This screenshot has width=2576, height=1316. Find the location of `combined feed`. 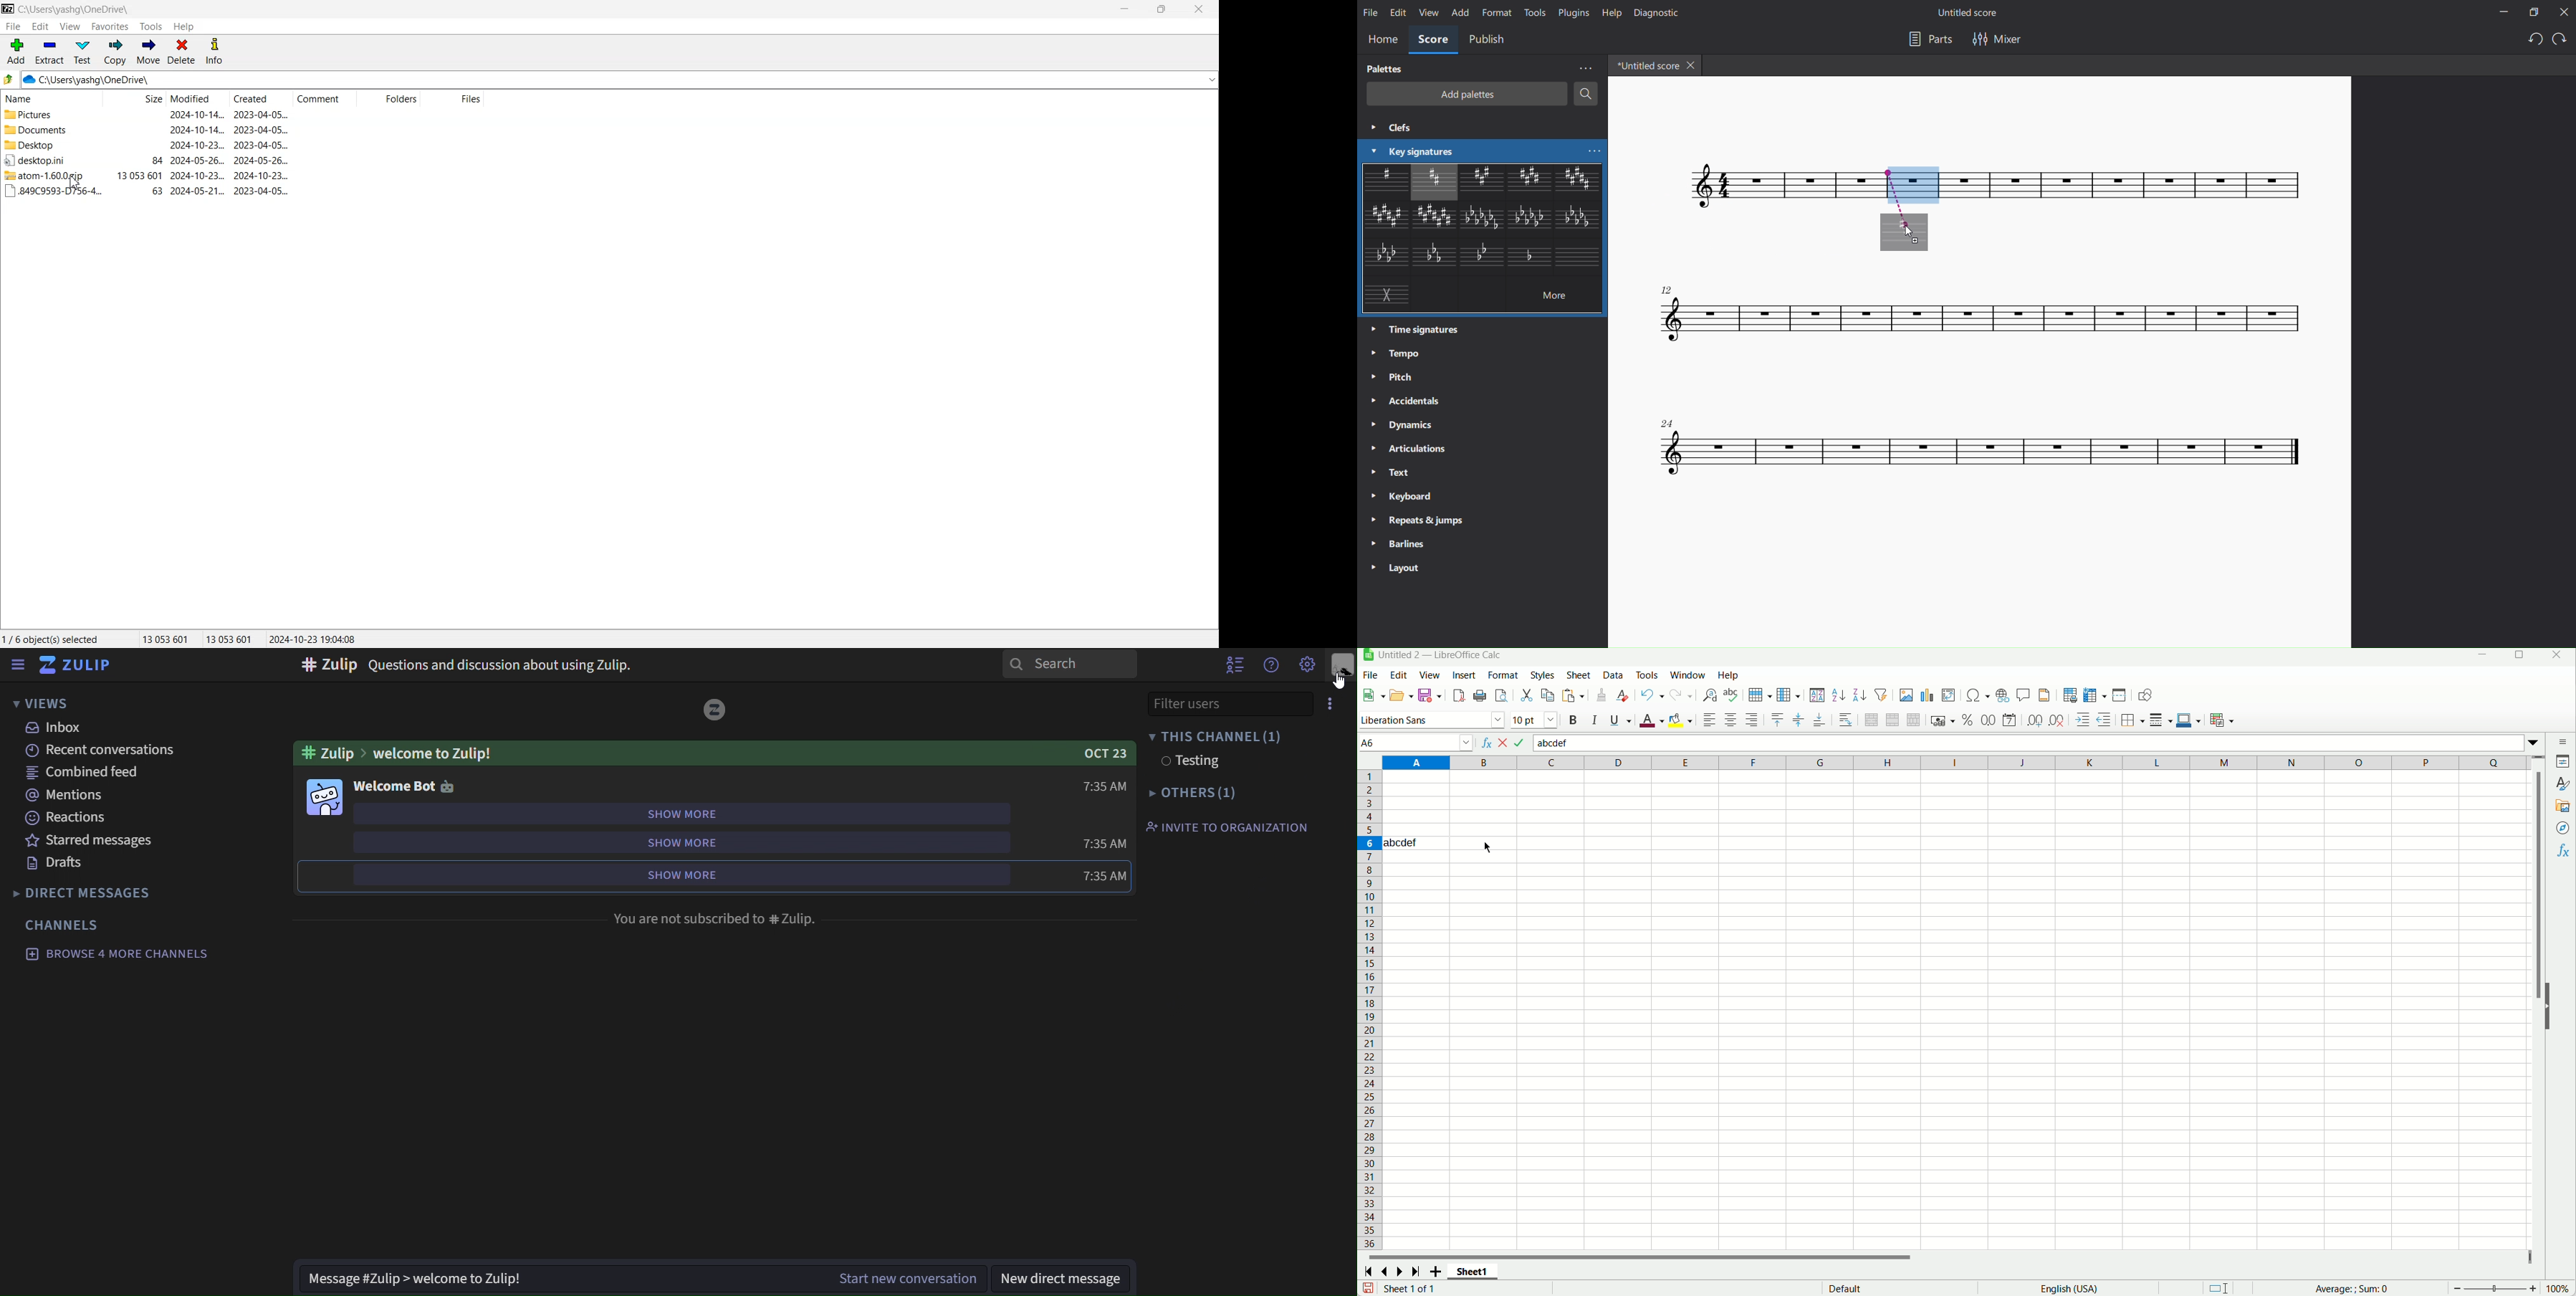

combined feed is located at coordinates (84, 775).